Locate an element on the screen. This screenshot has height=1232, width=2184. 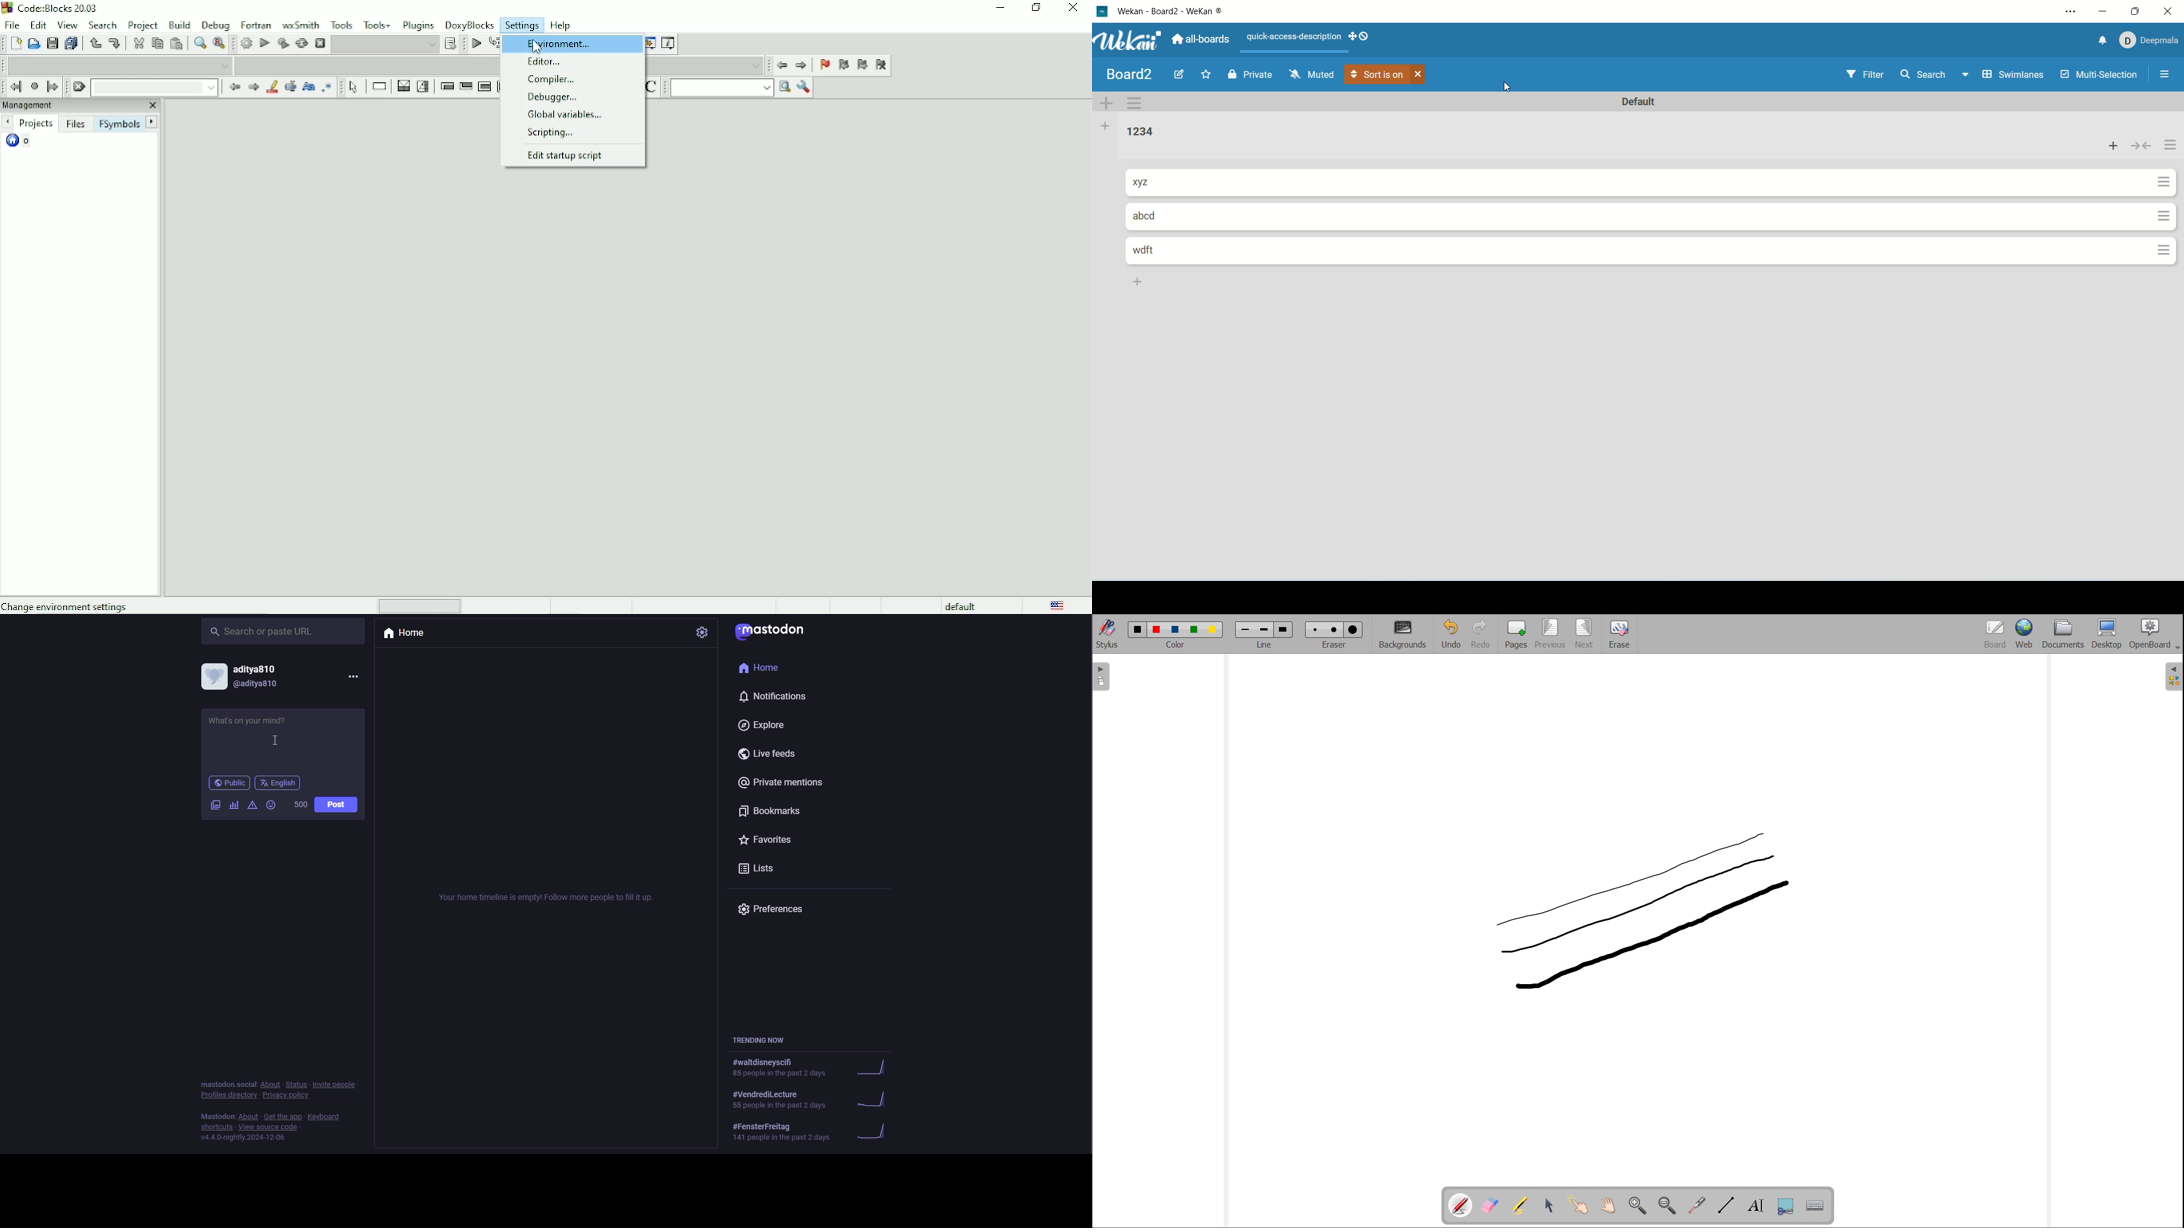
Tools+ is located at coordinates (379, 25).